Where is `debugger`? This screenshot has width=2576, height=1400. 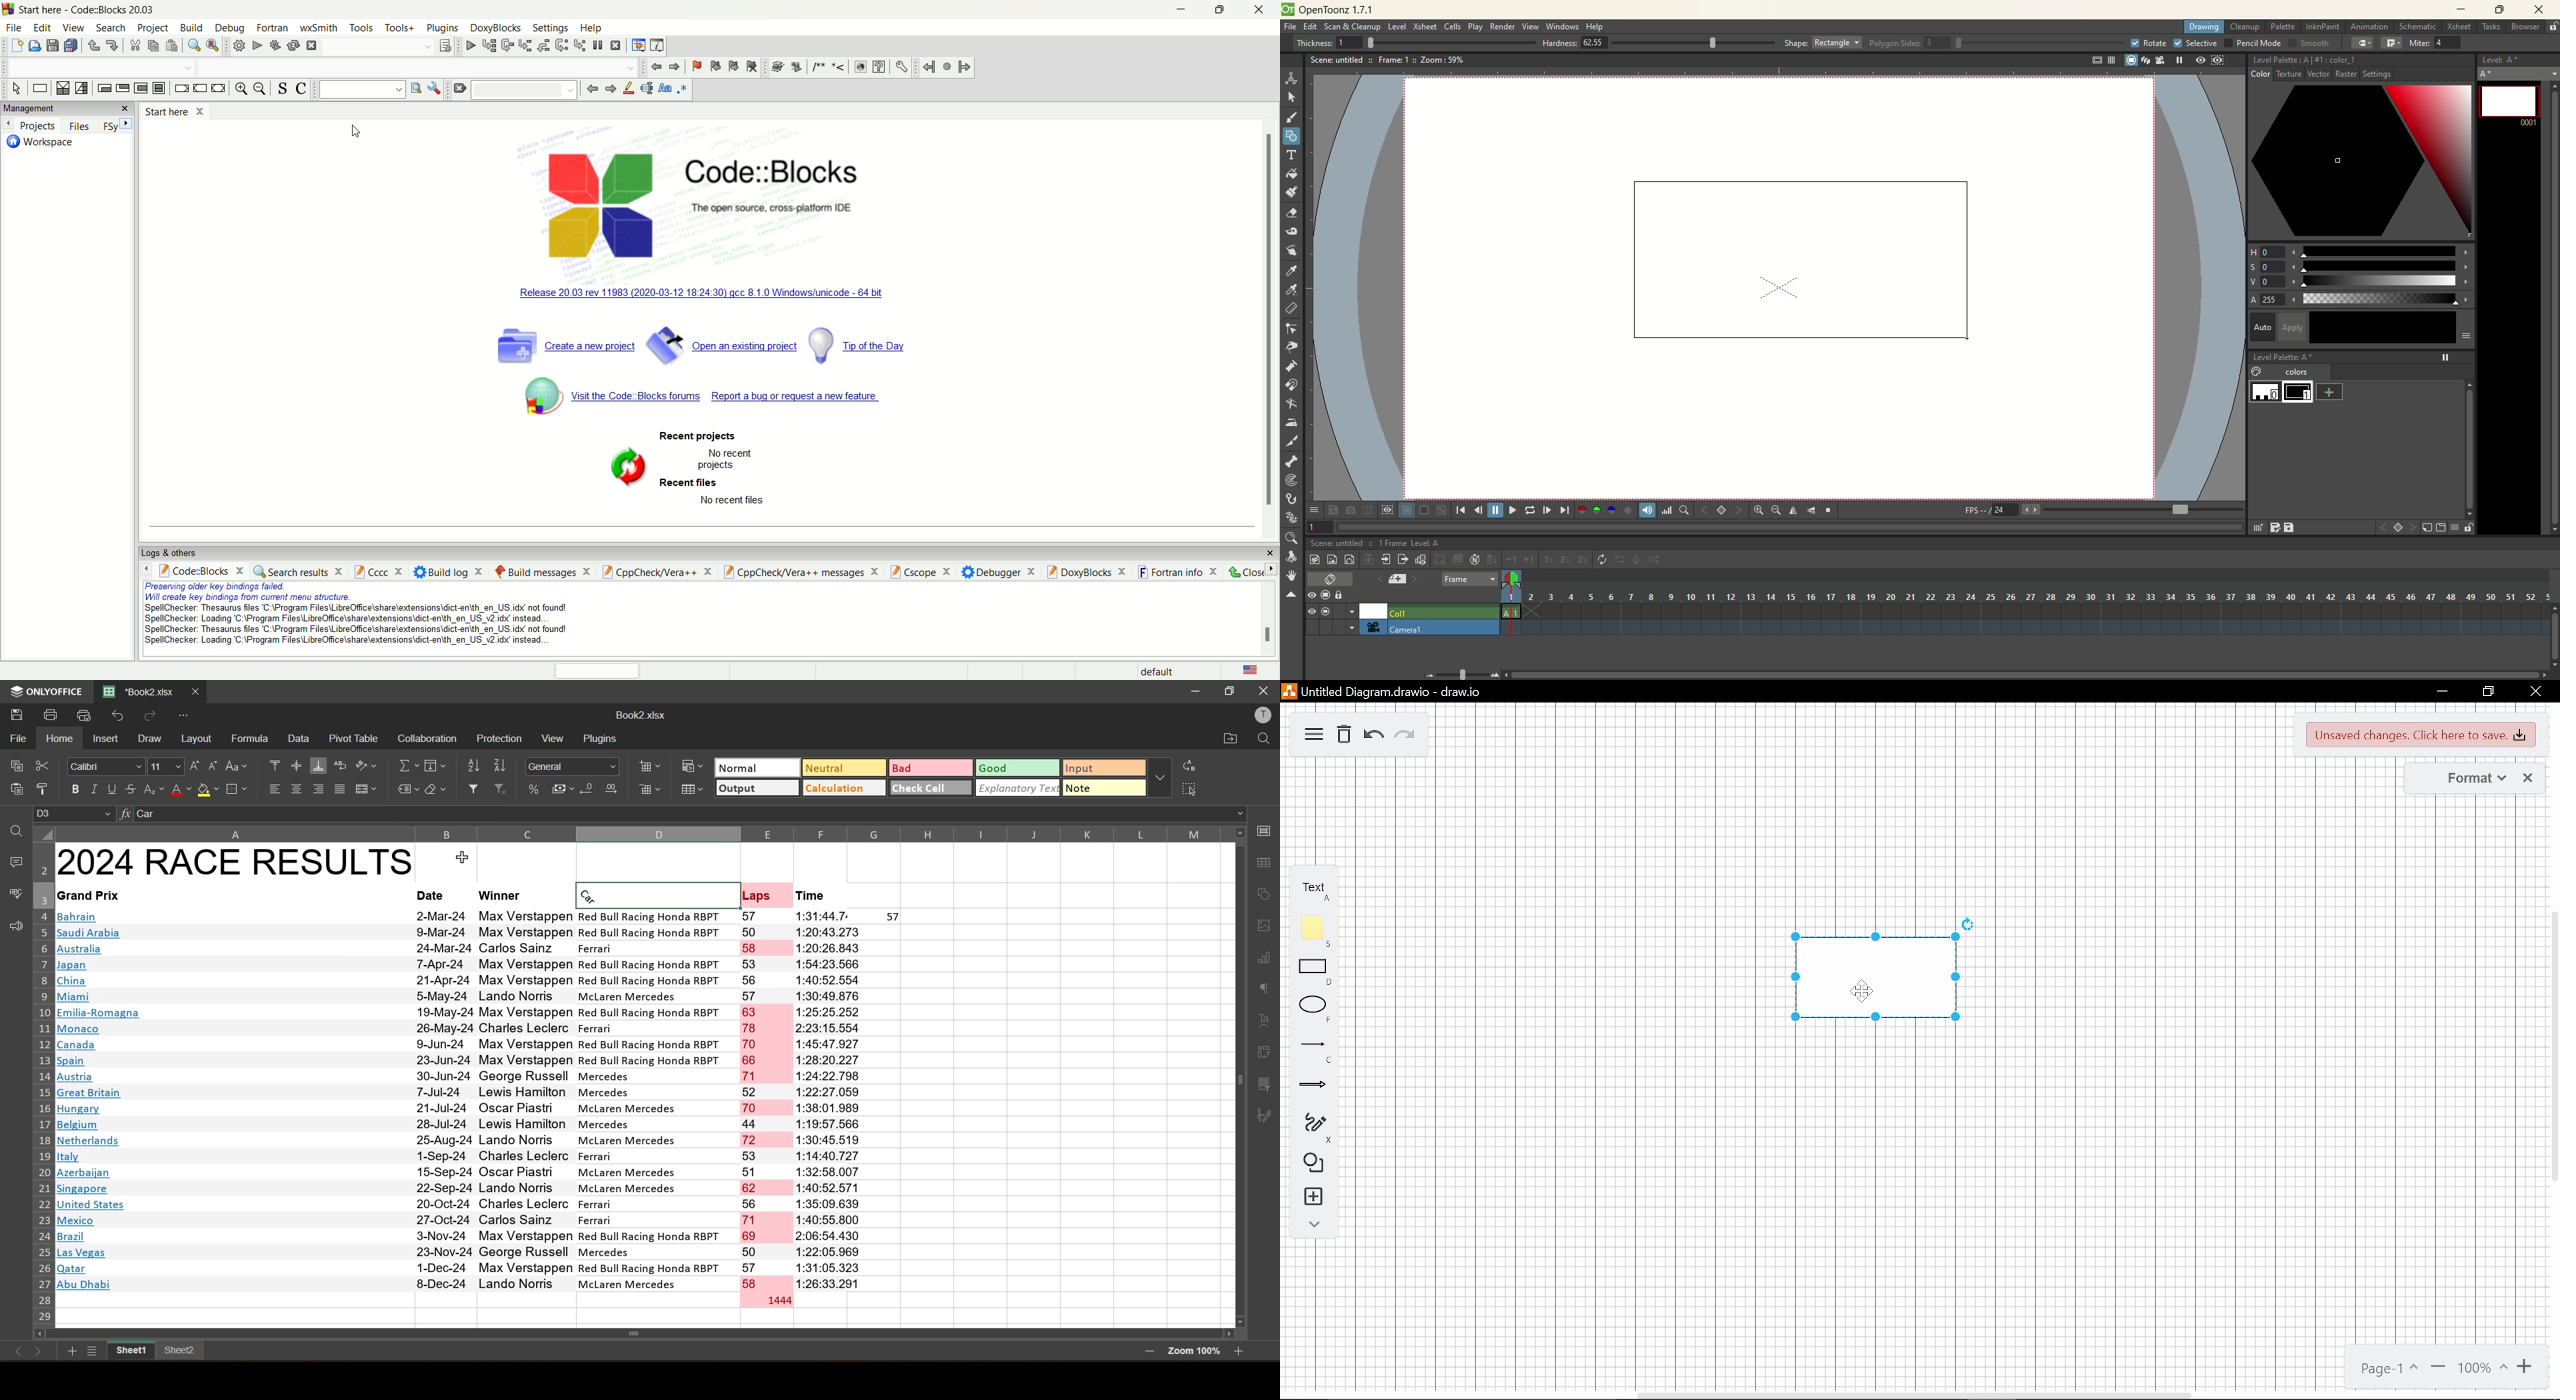 debugger is located at coordinates (999, 573).